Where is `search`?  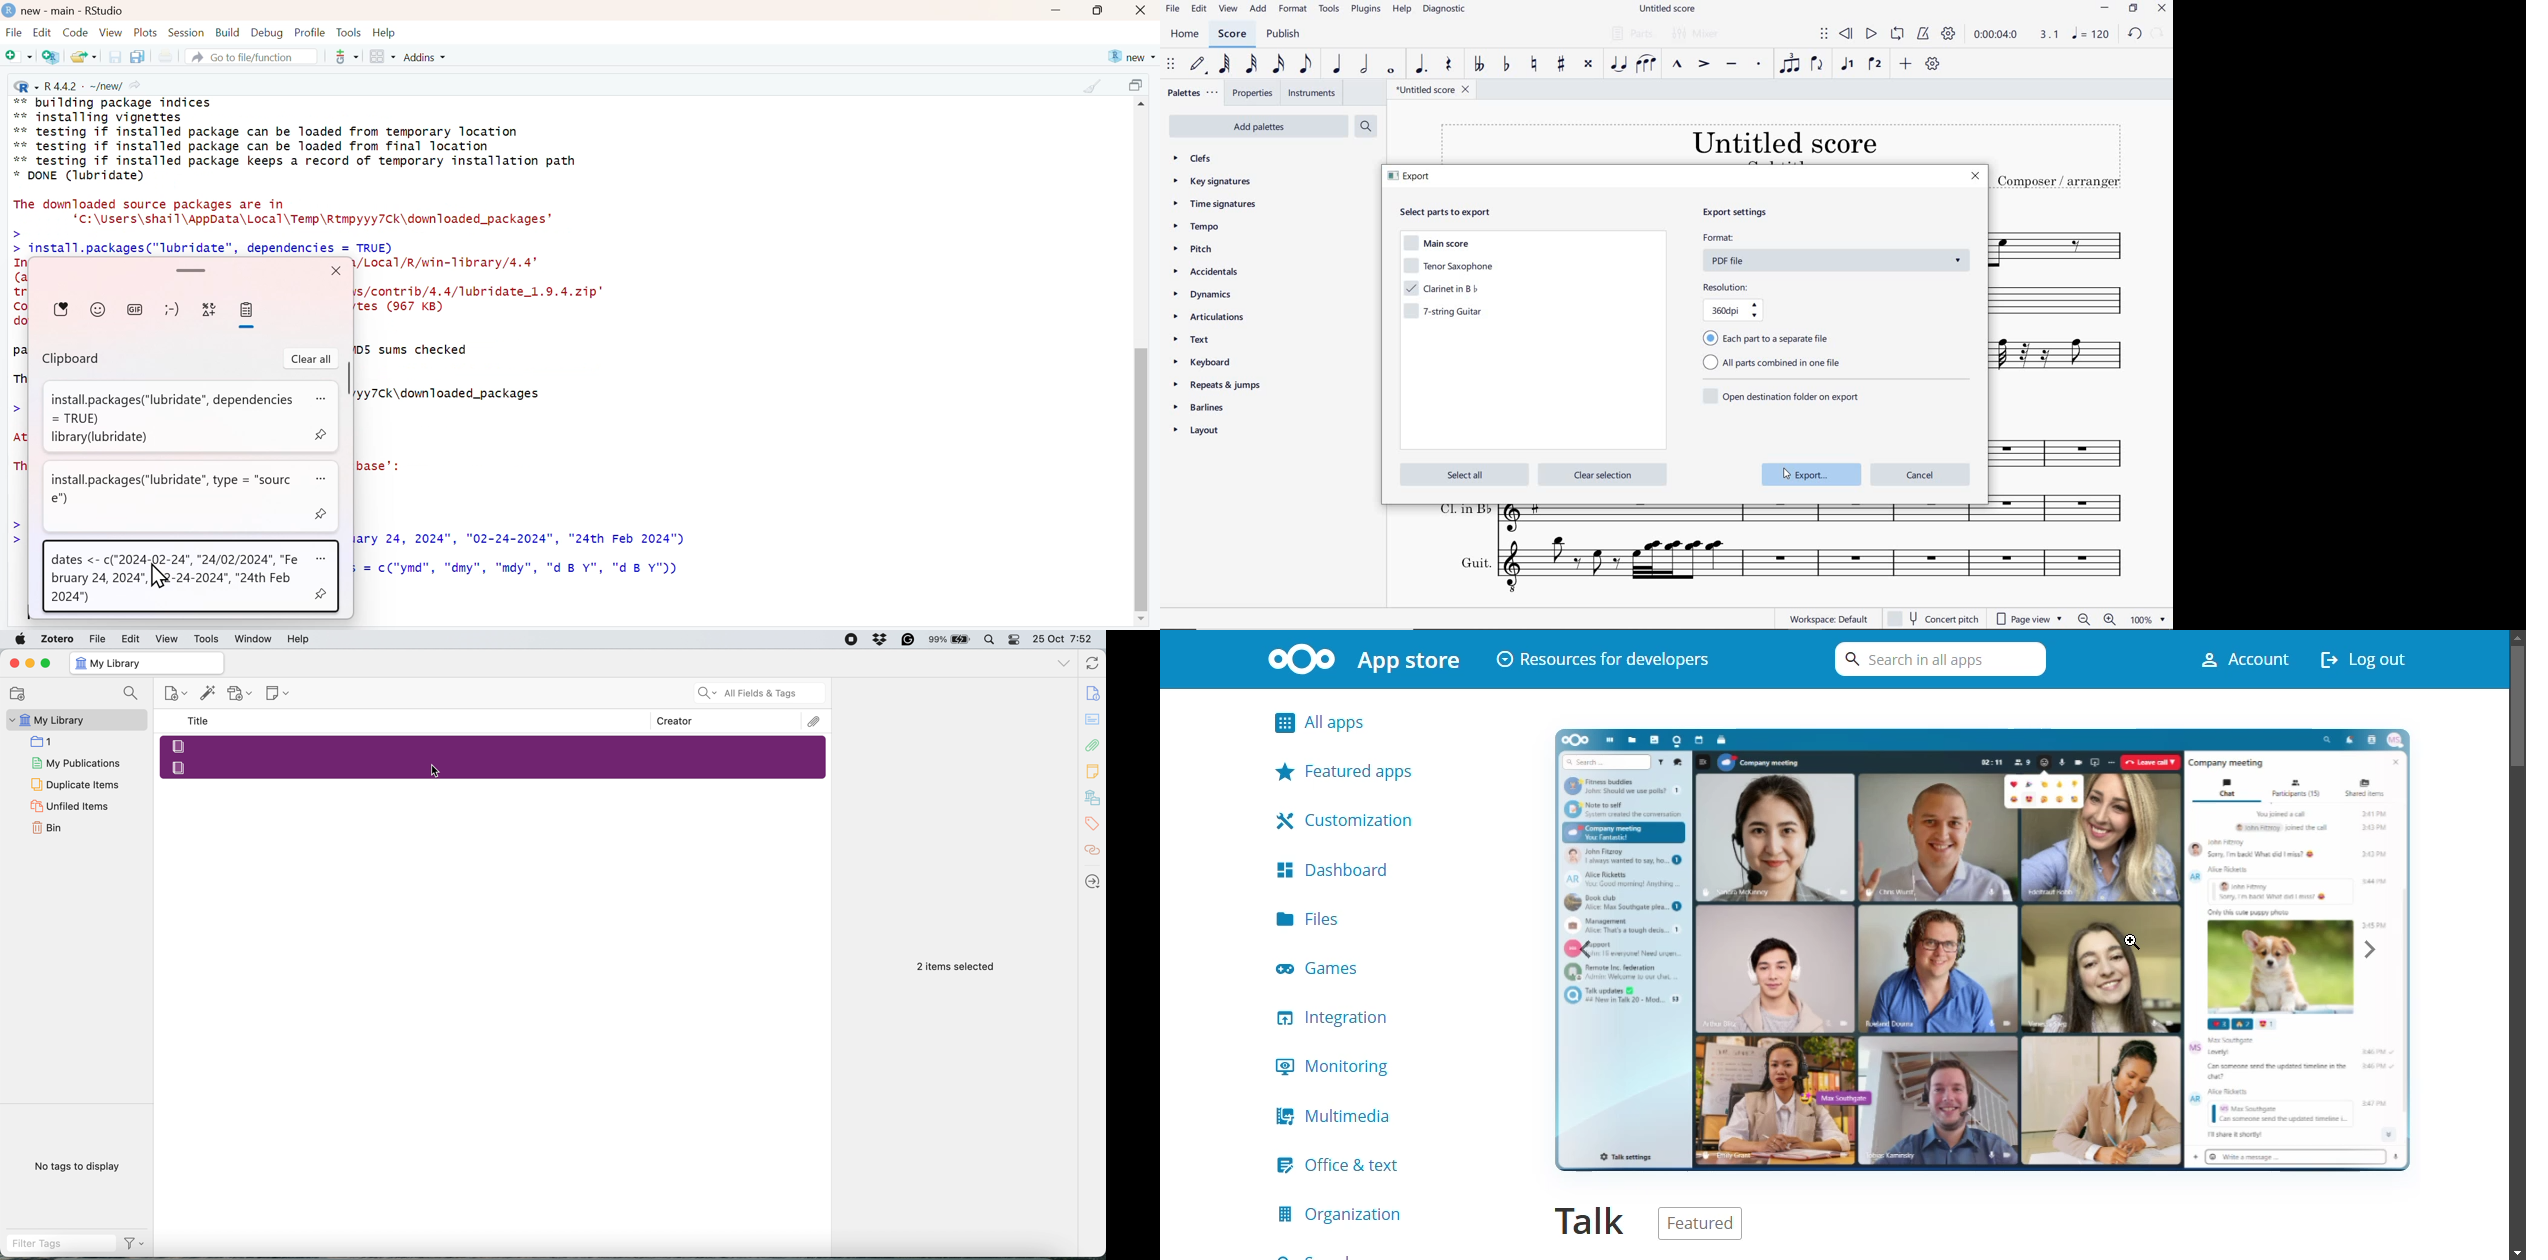 search is located at coordinates (1935, 665).